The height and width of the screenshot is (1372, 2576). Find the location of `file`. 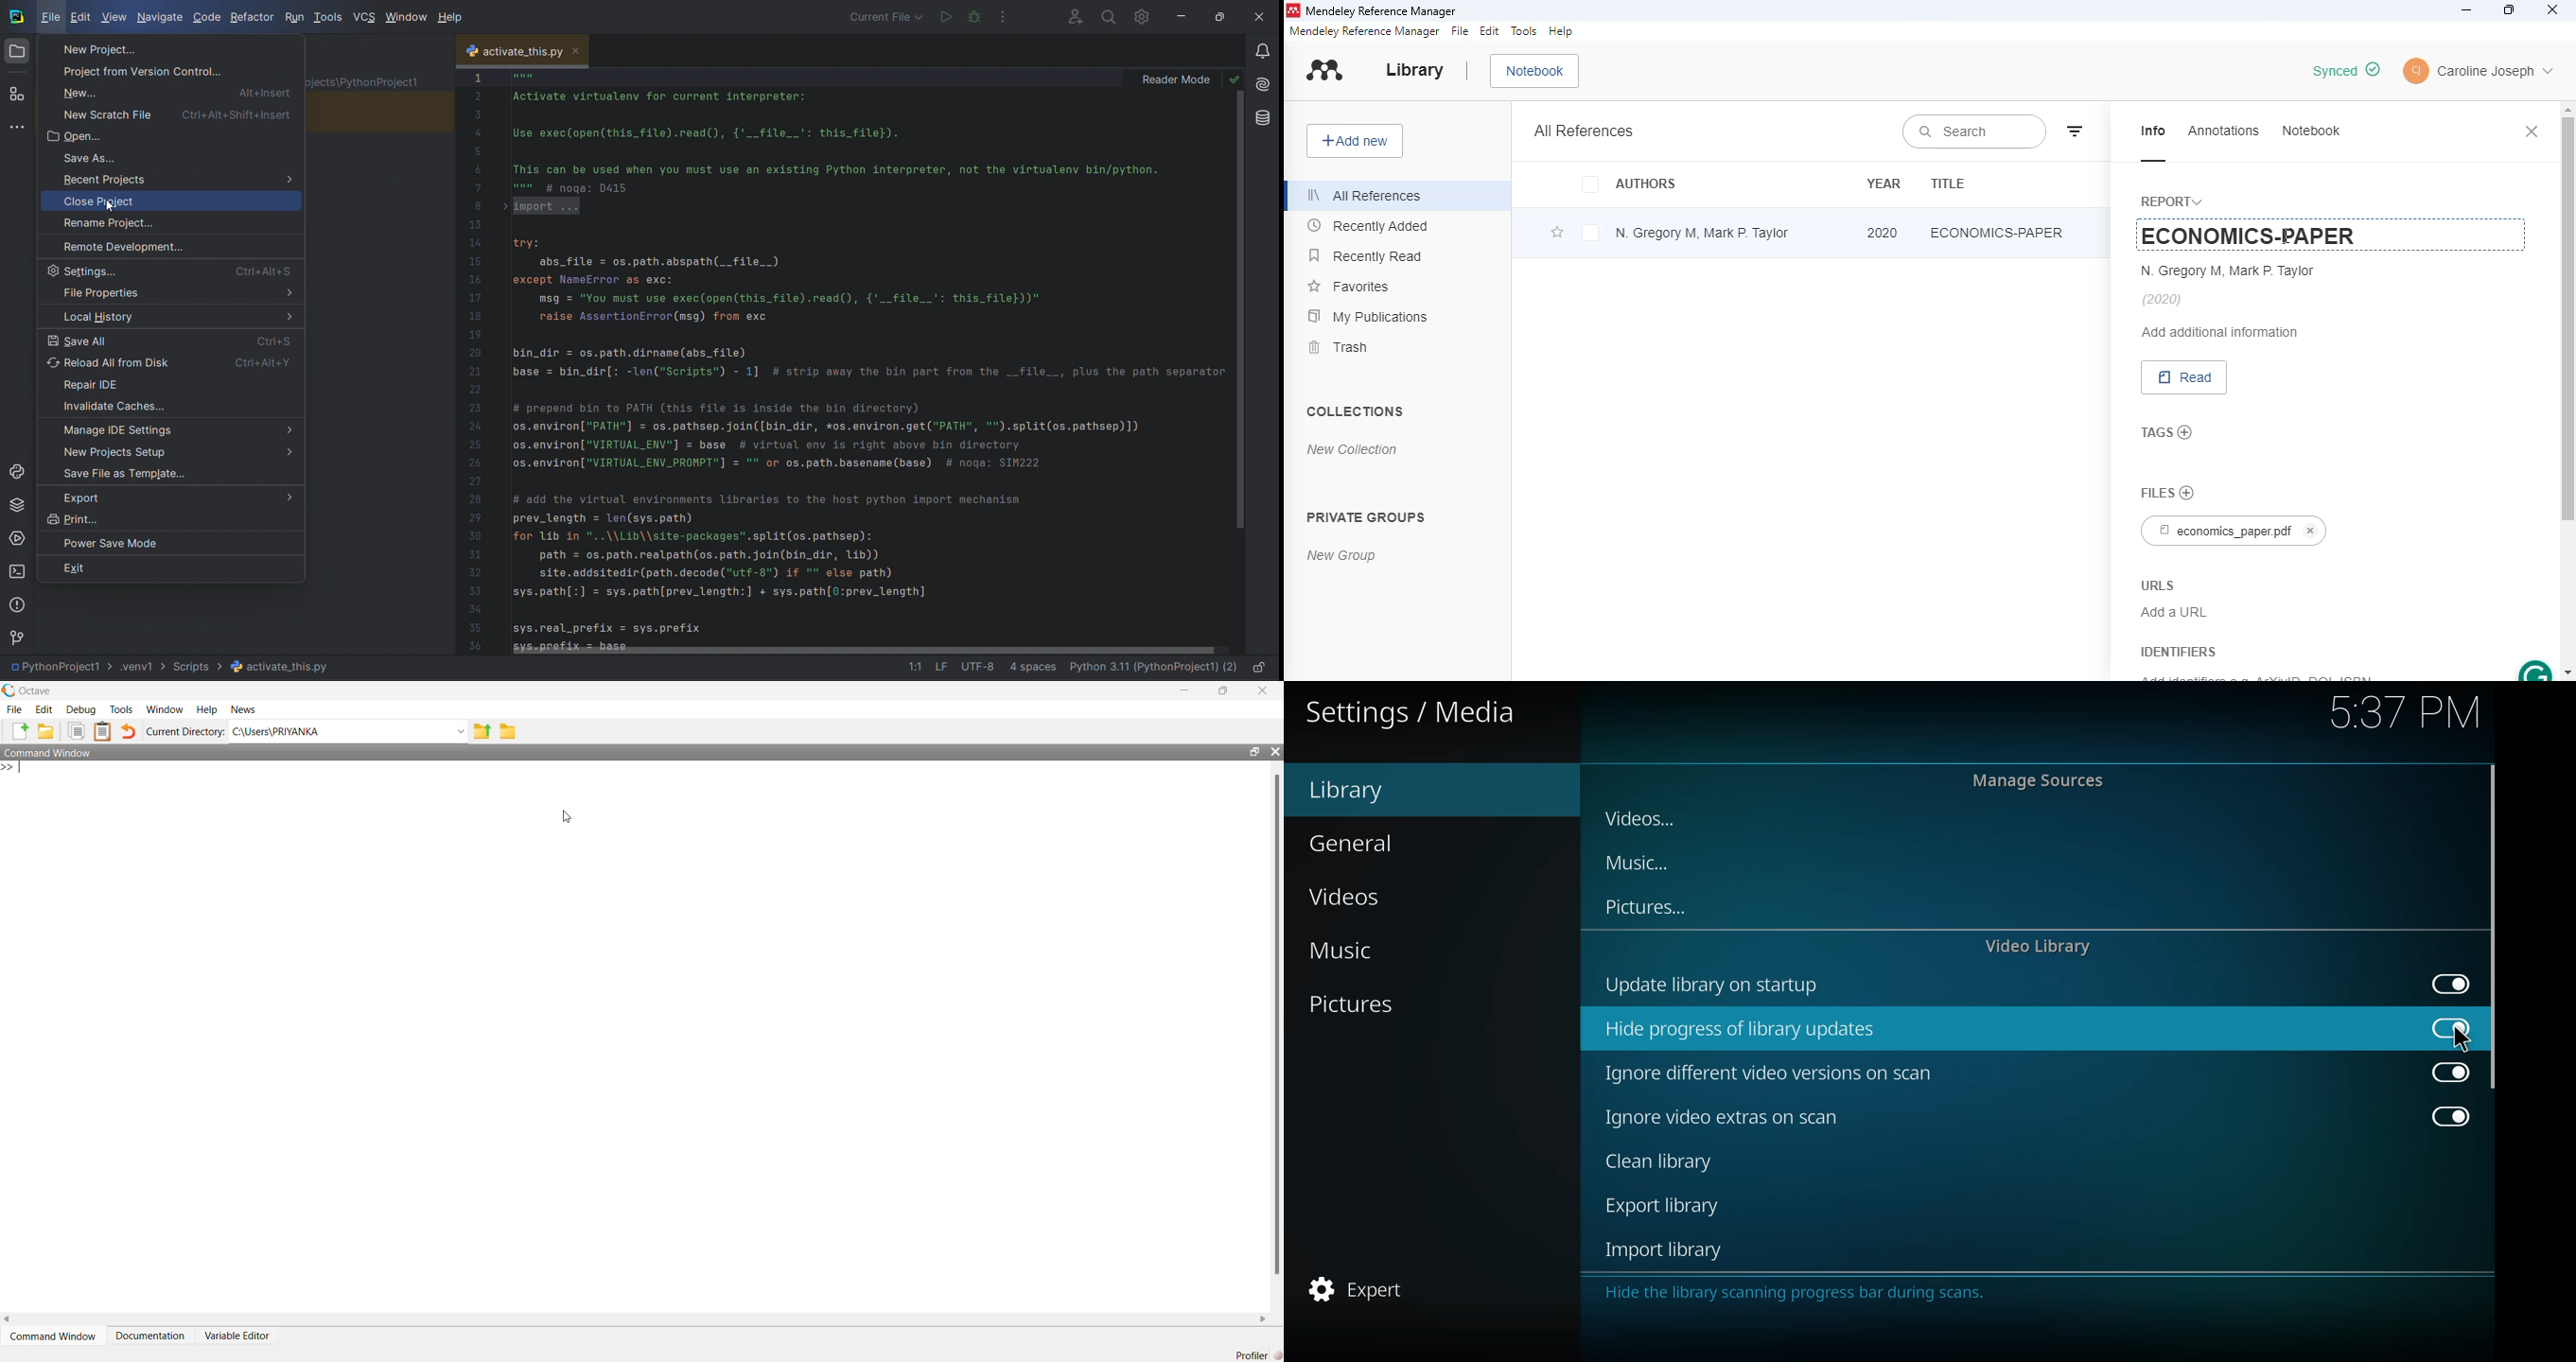

file is located at coordinates (1460, 31).